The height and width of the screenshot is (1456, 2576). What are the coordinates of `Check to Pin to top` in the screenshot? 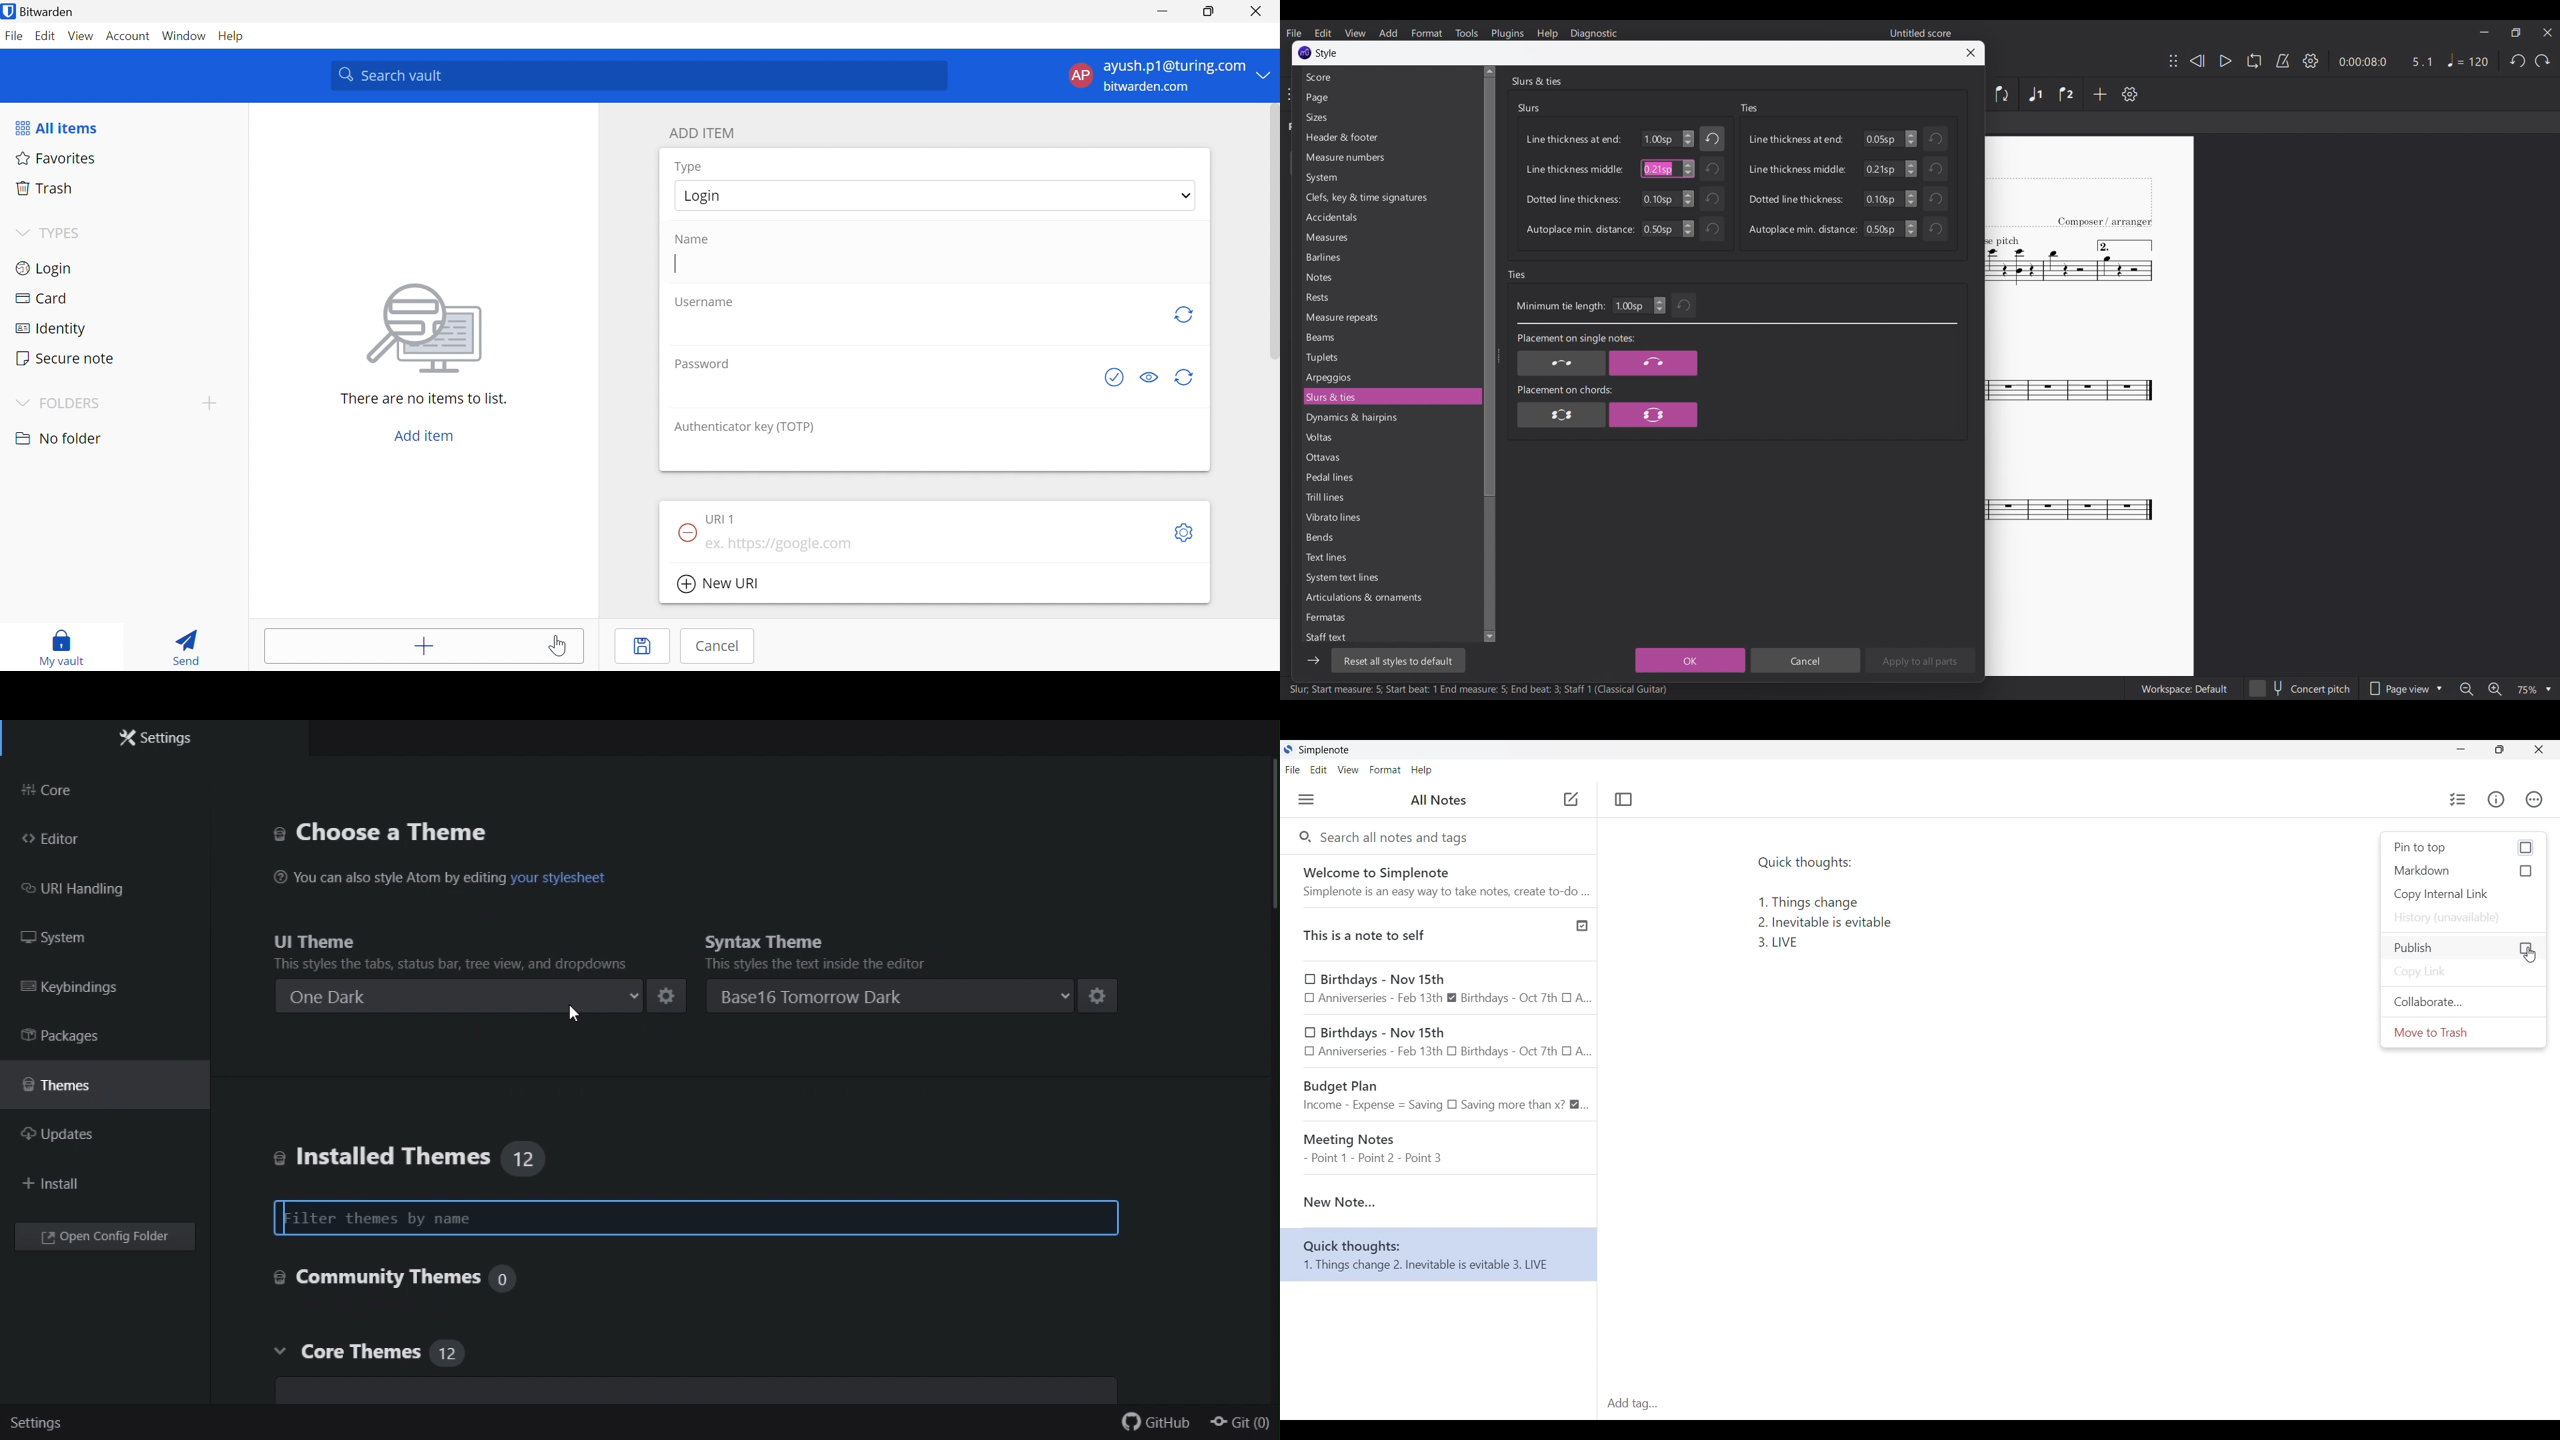 It's located at (2463, 848).